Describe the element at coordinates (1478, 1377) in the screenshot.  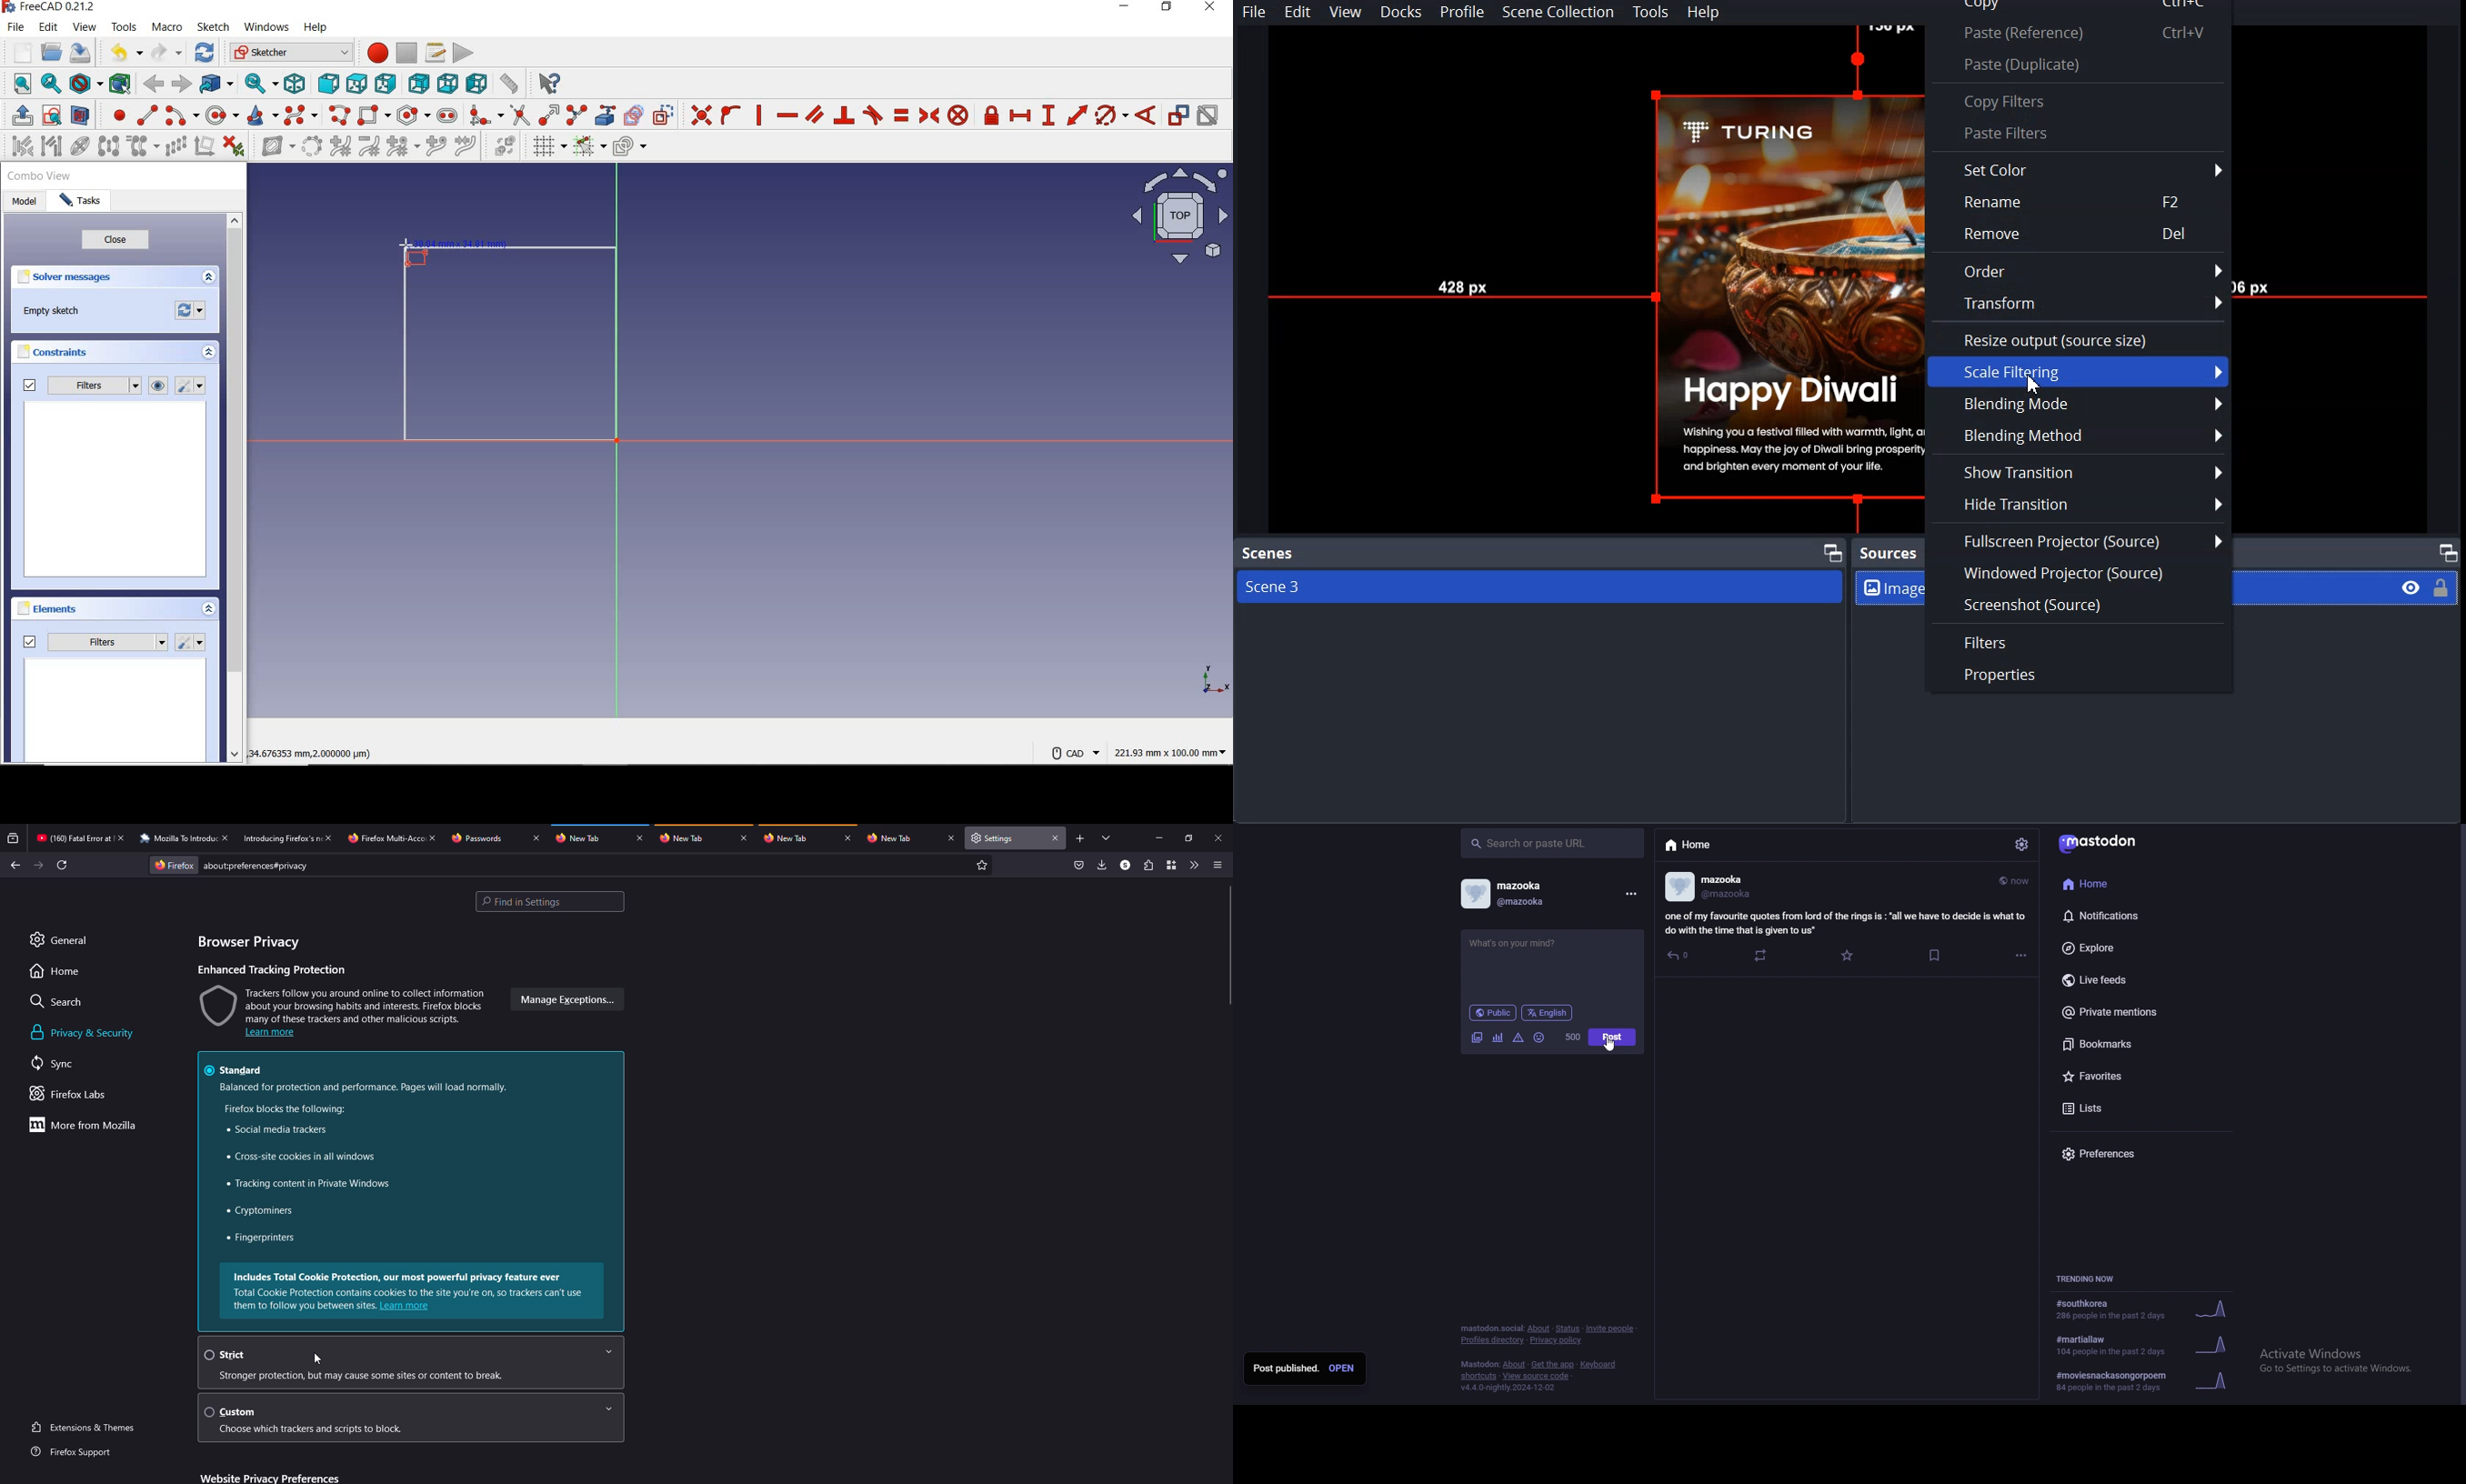
I see `shortcuts` at that location.